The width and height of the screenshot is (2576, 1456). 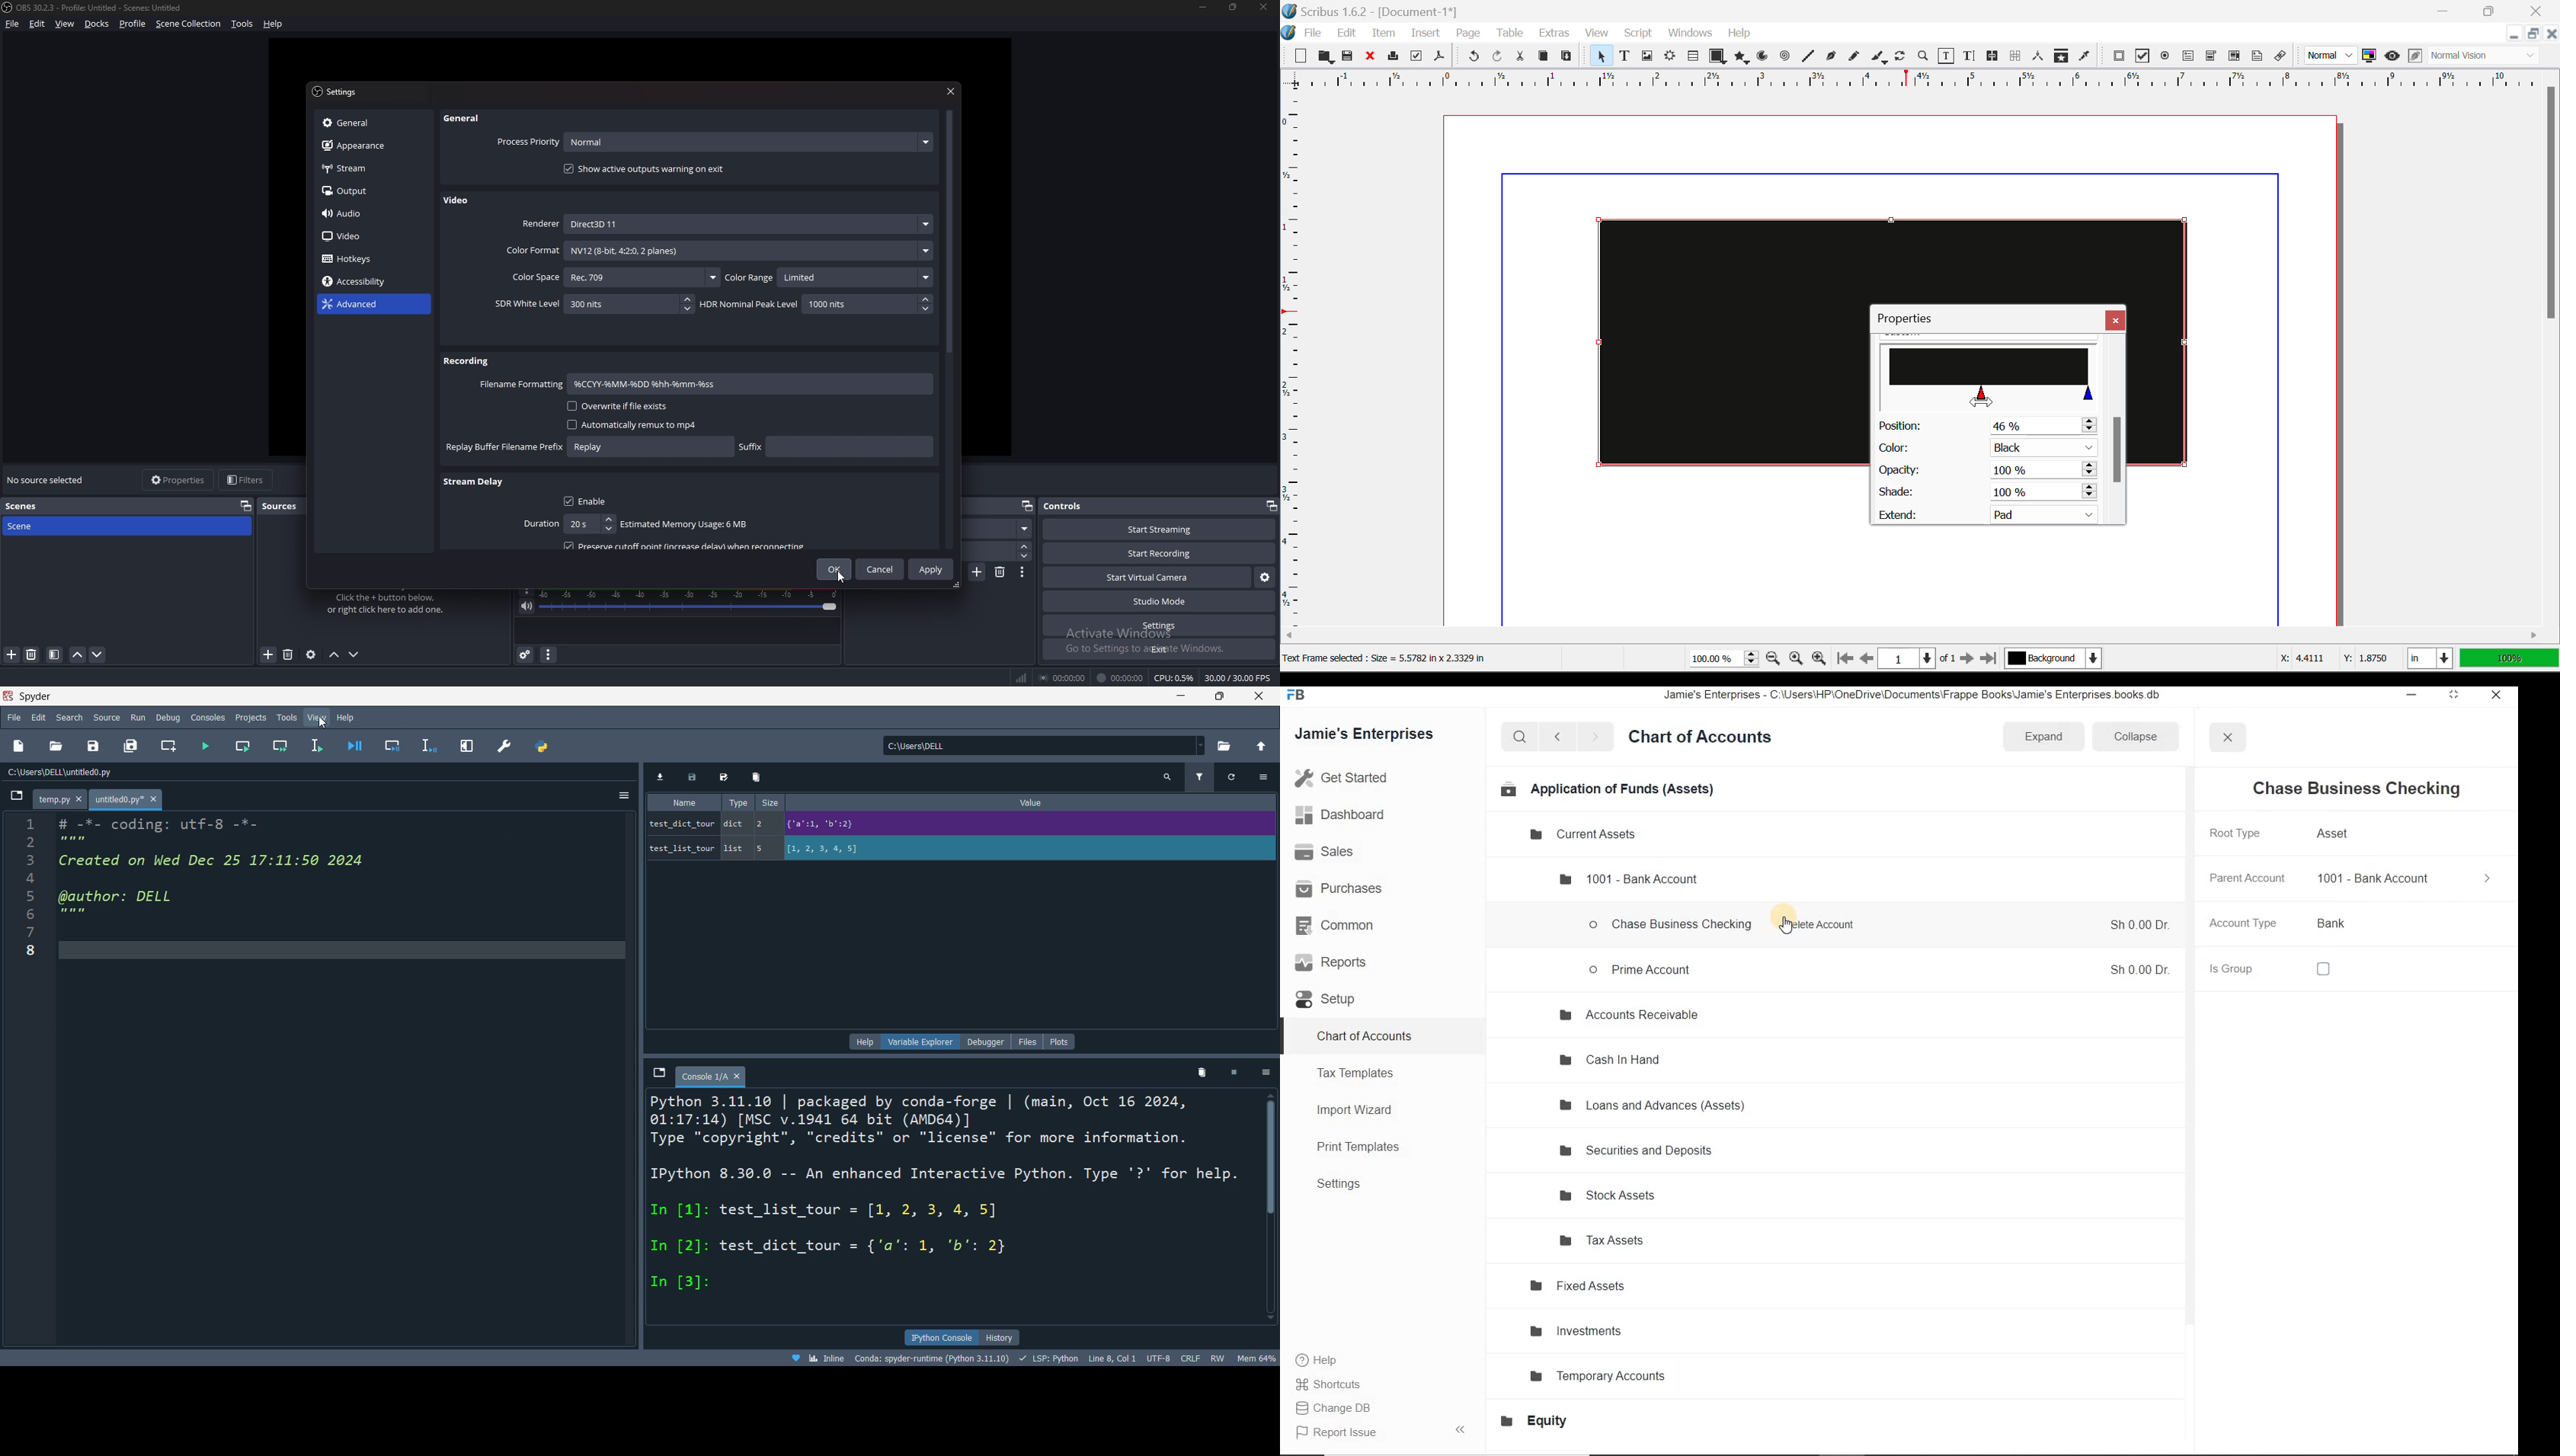 What do you see at coordinates (2084, 58) in the screenshot?
I see `Eyedropper` at bounding box center [2084, 58].